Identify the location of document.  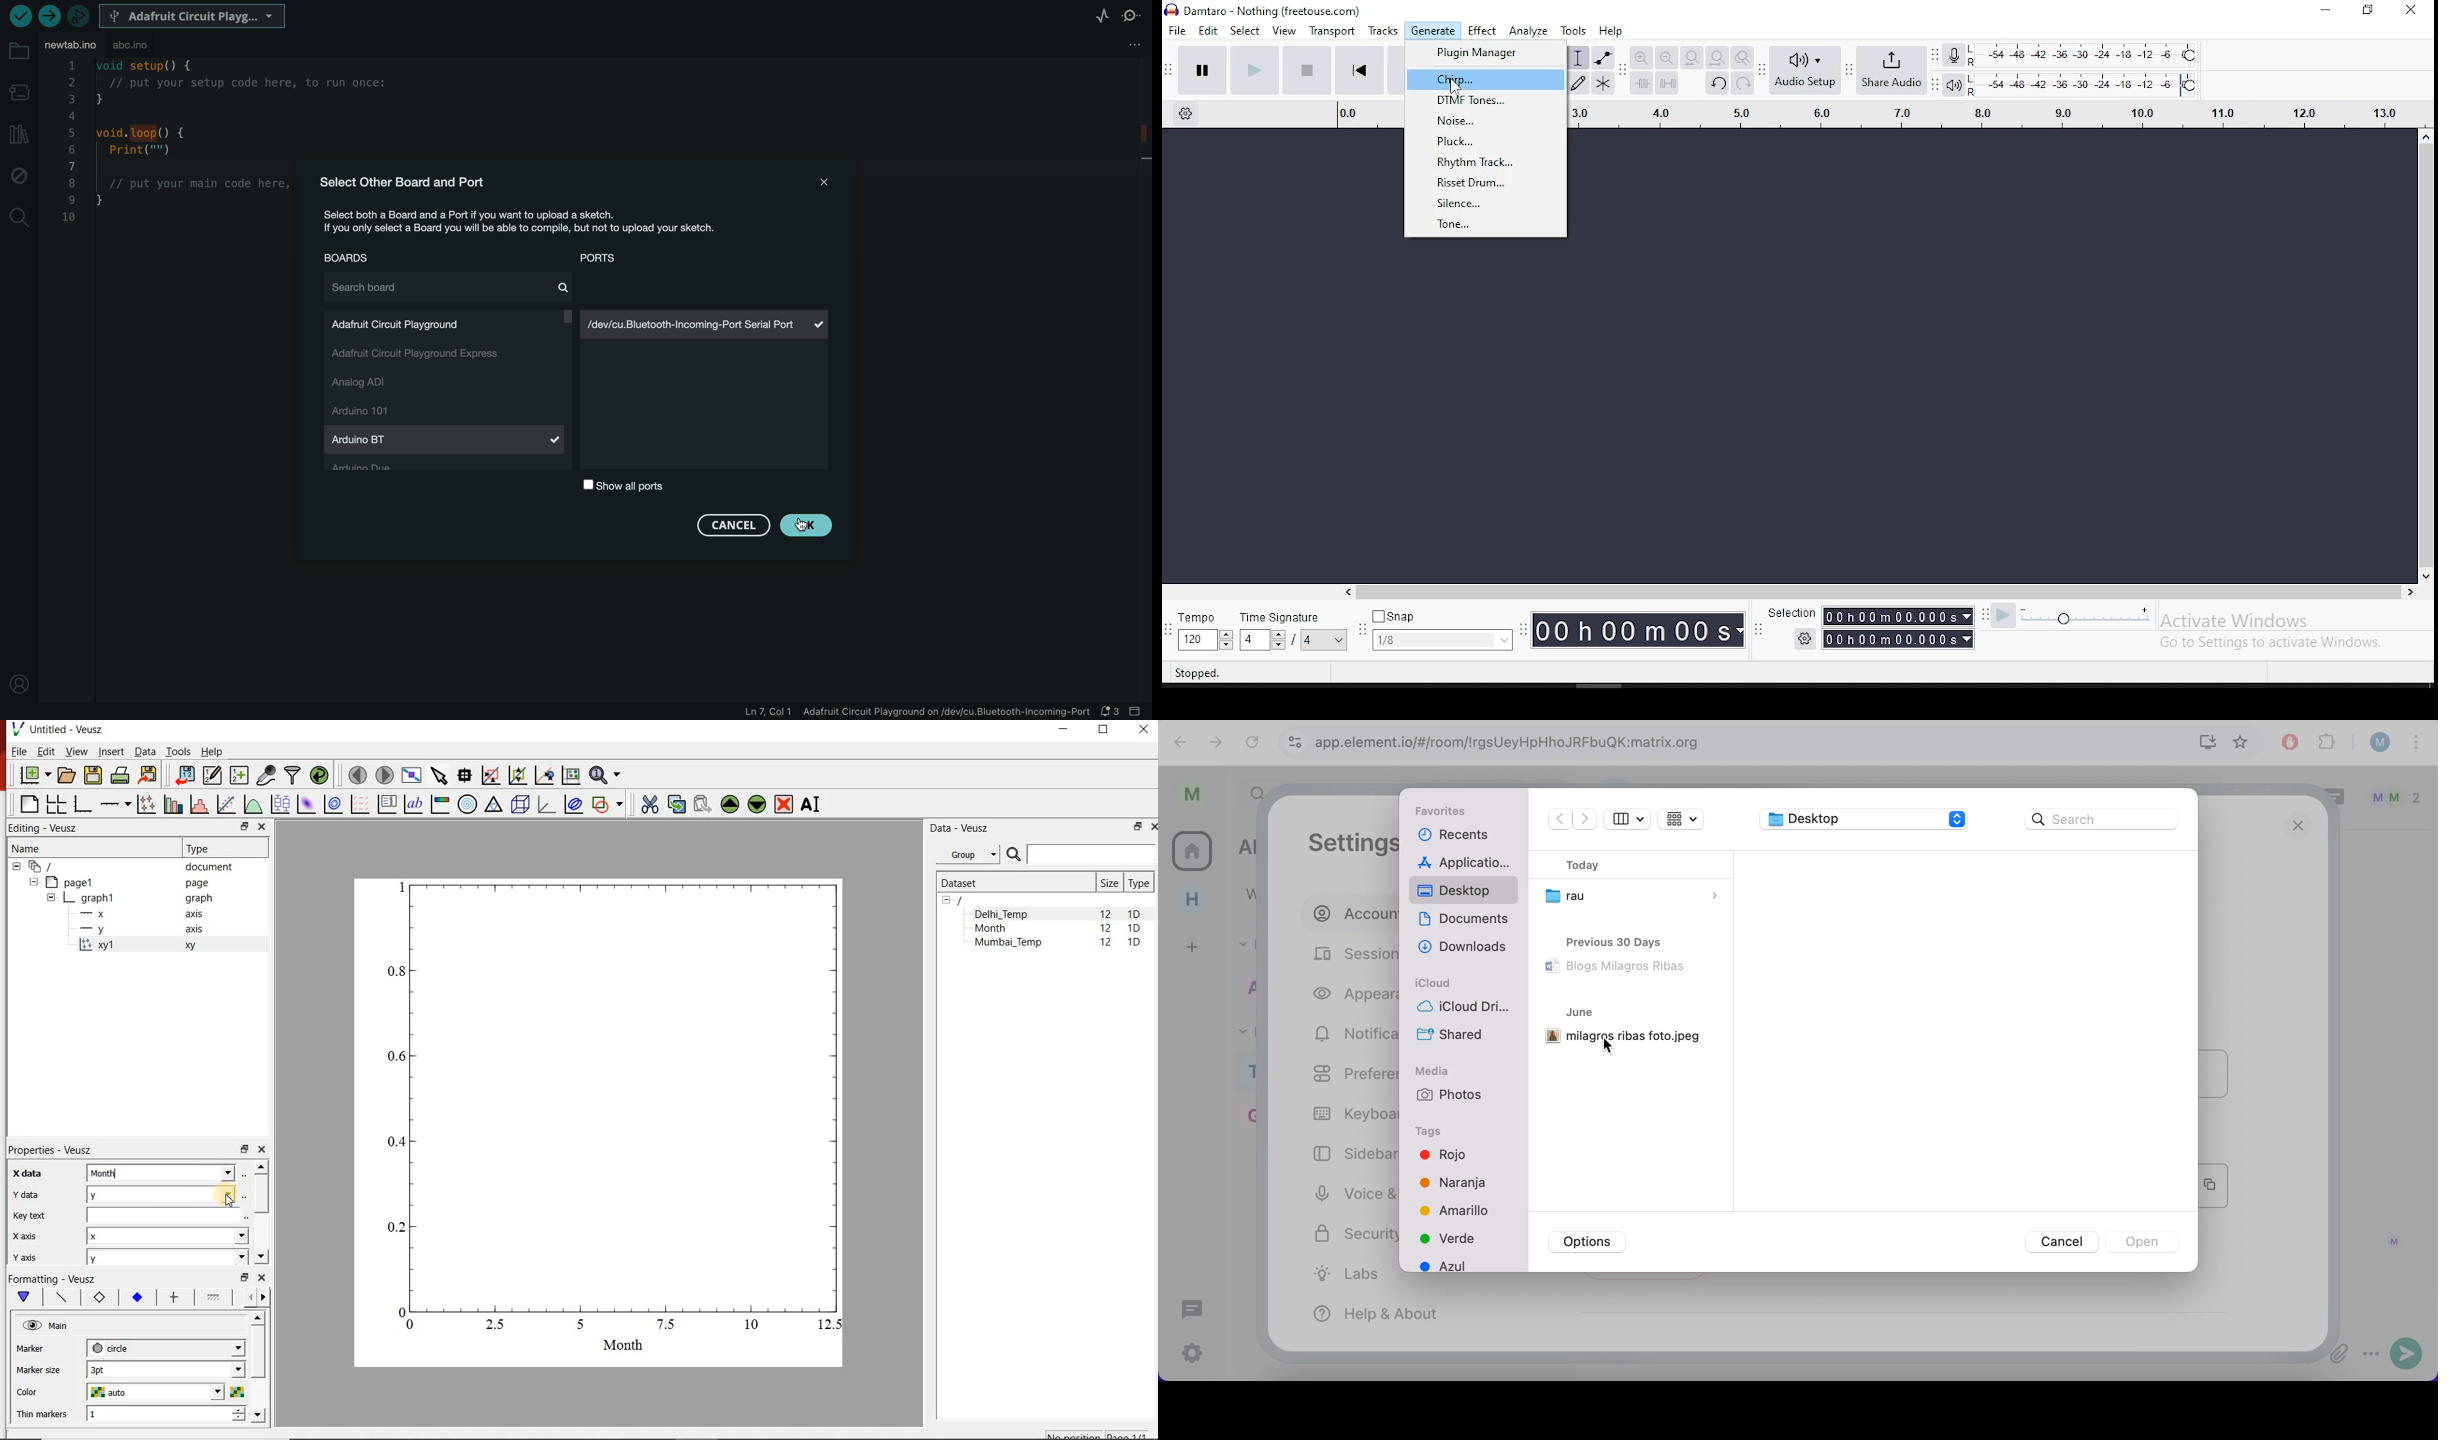
(126, 866).